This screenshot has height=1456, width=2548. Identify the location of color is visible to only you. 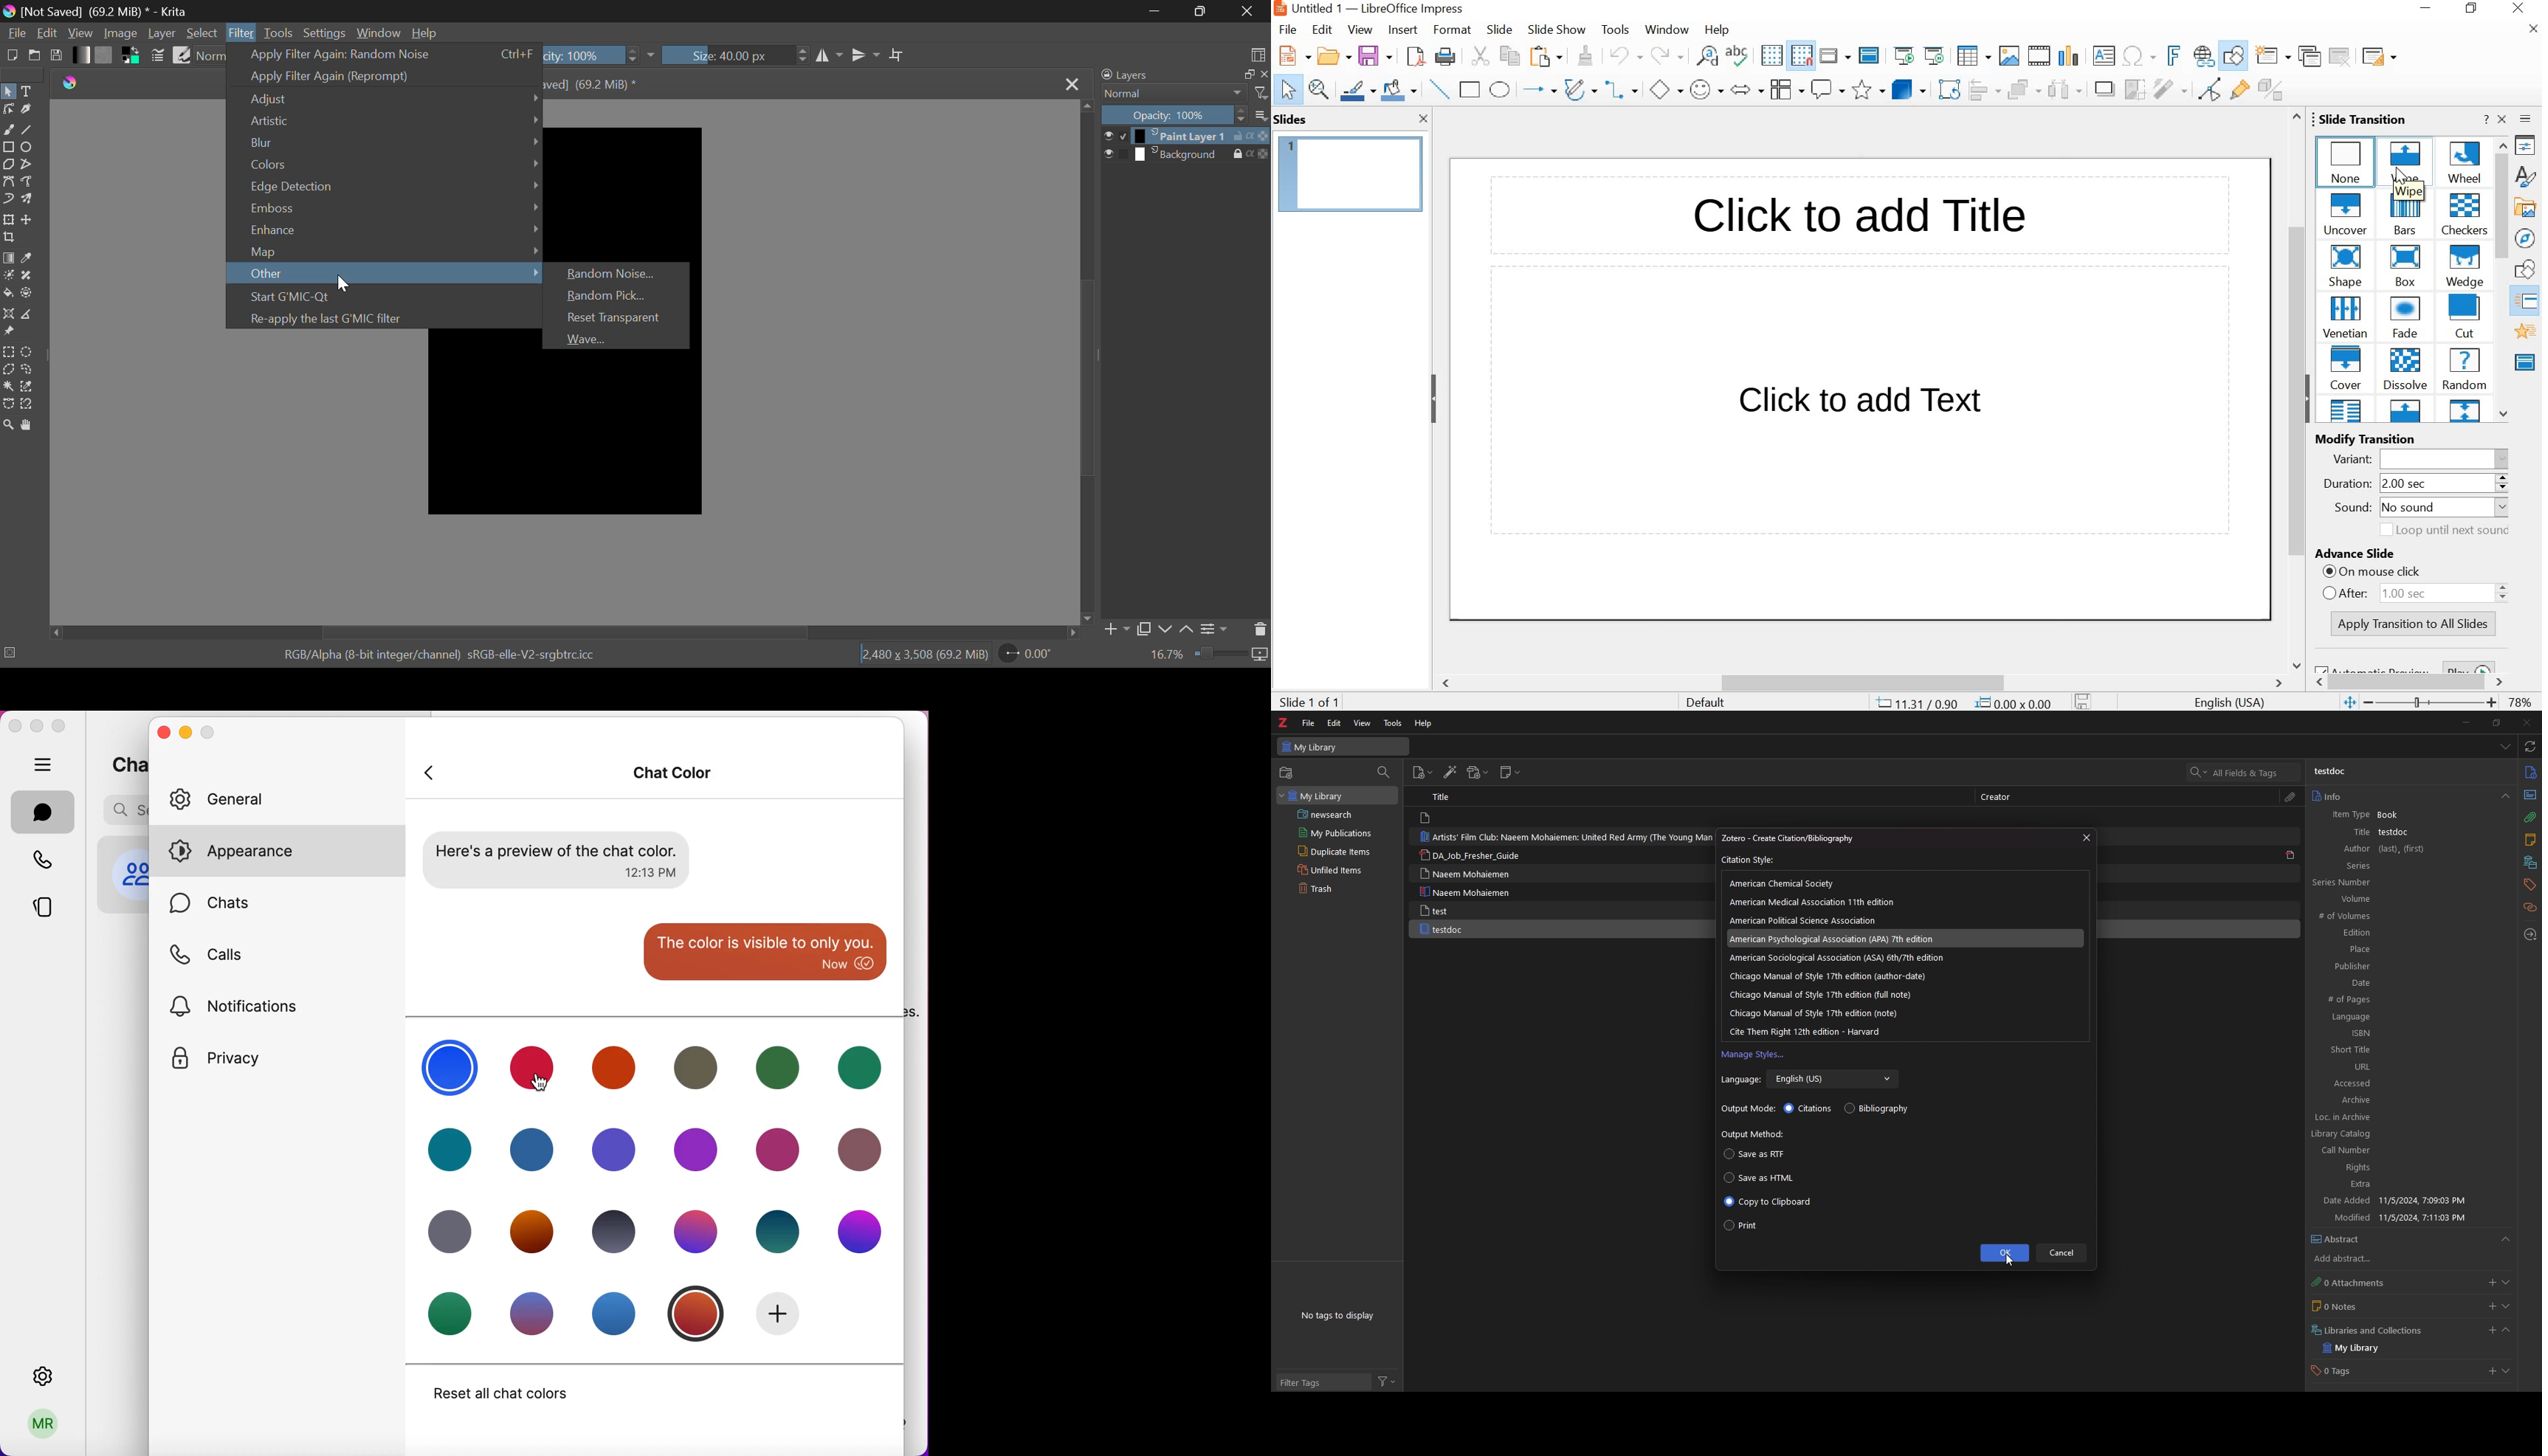
(767, 952).